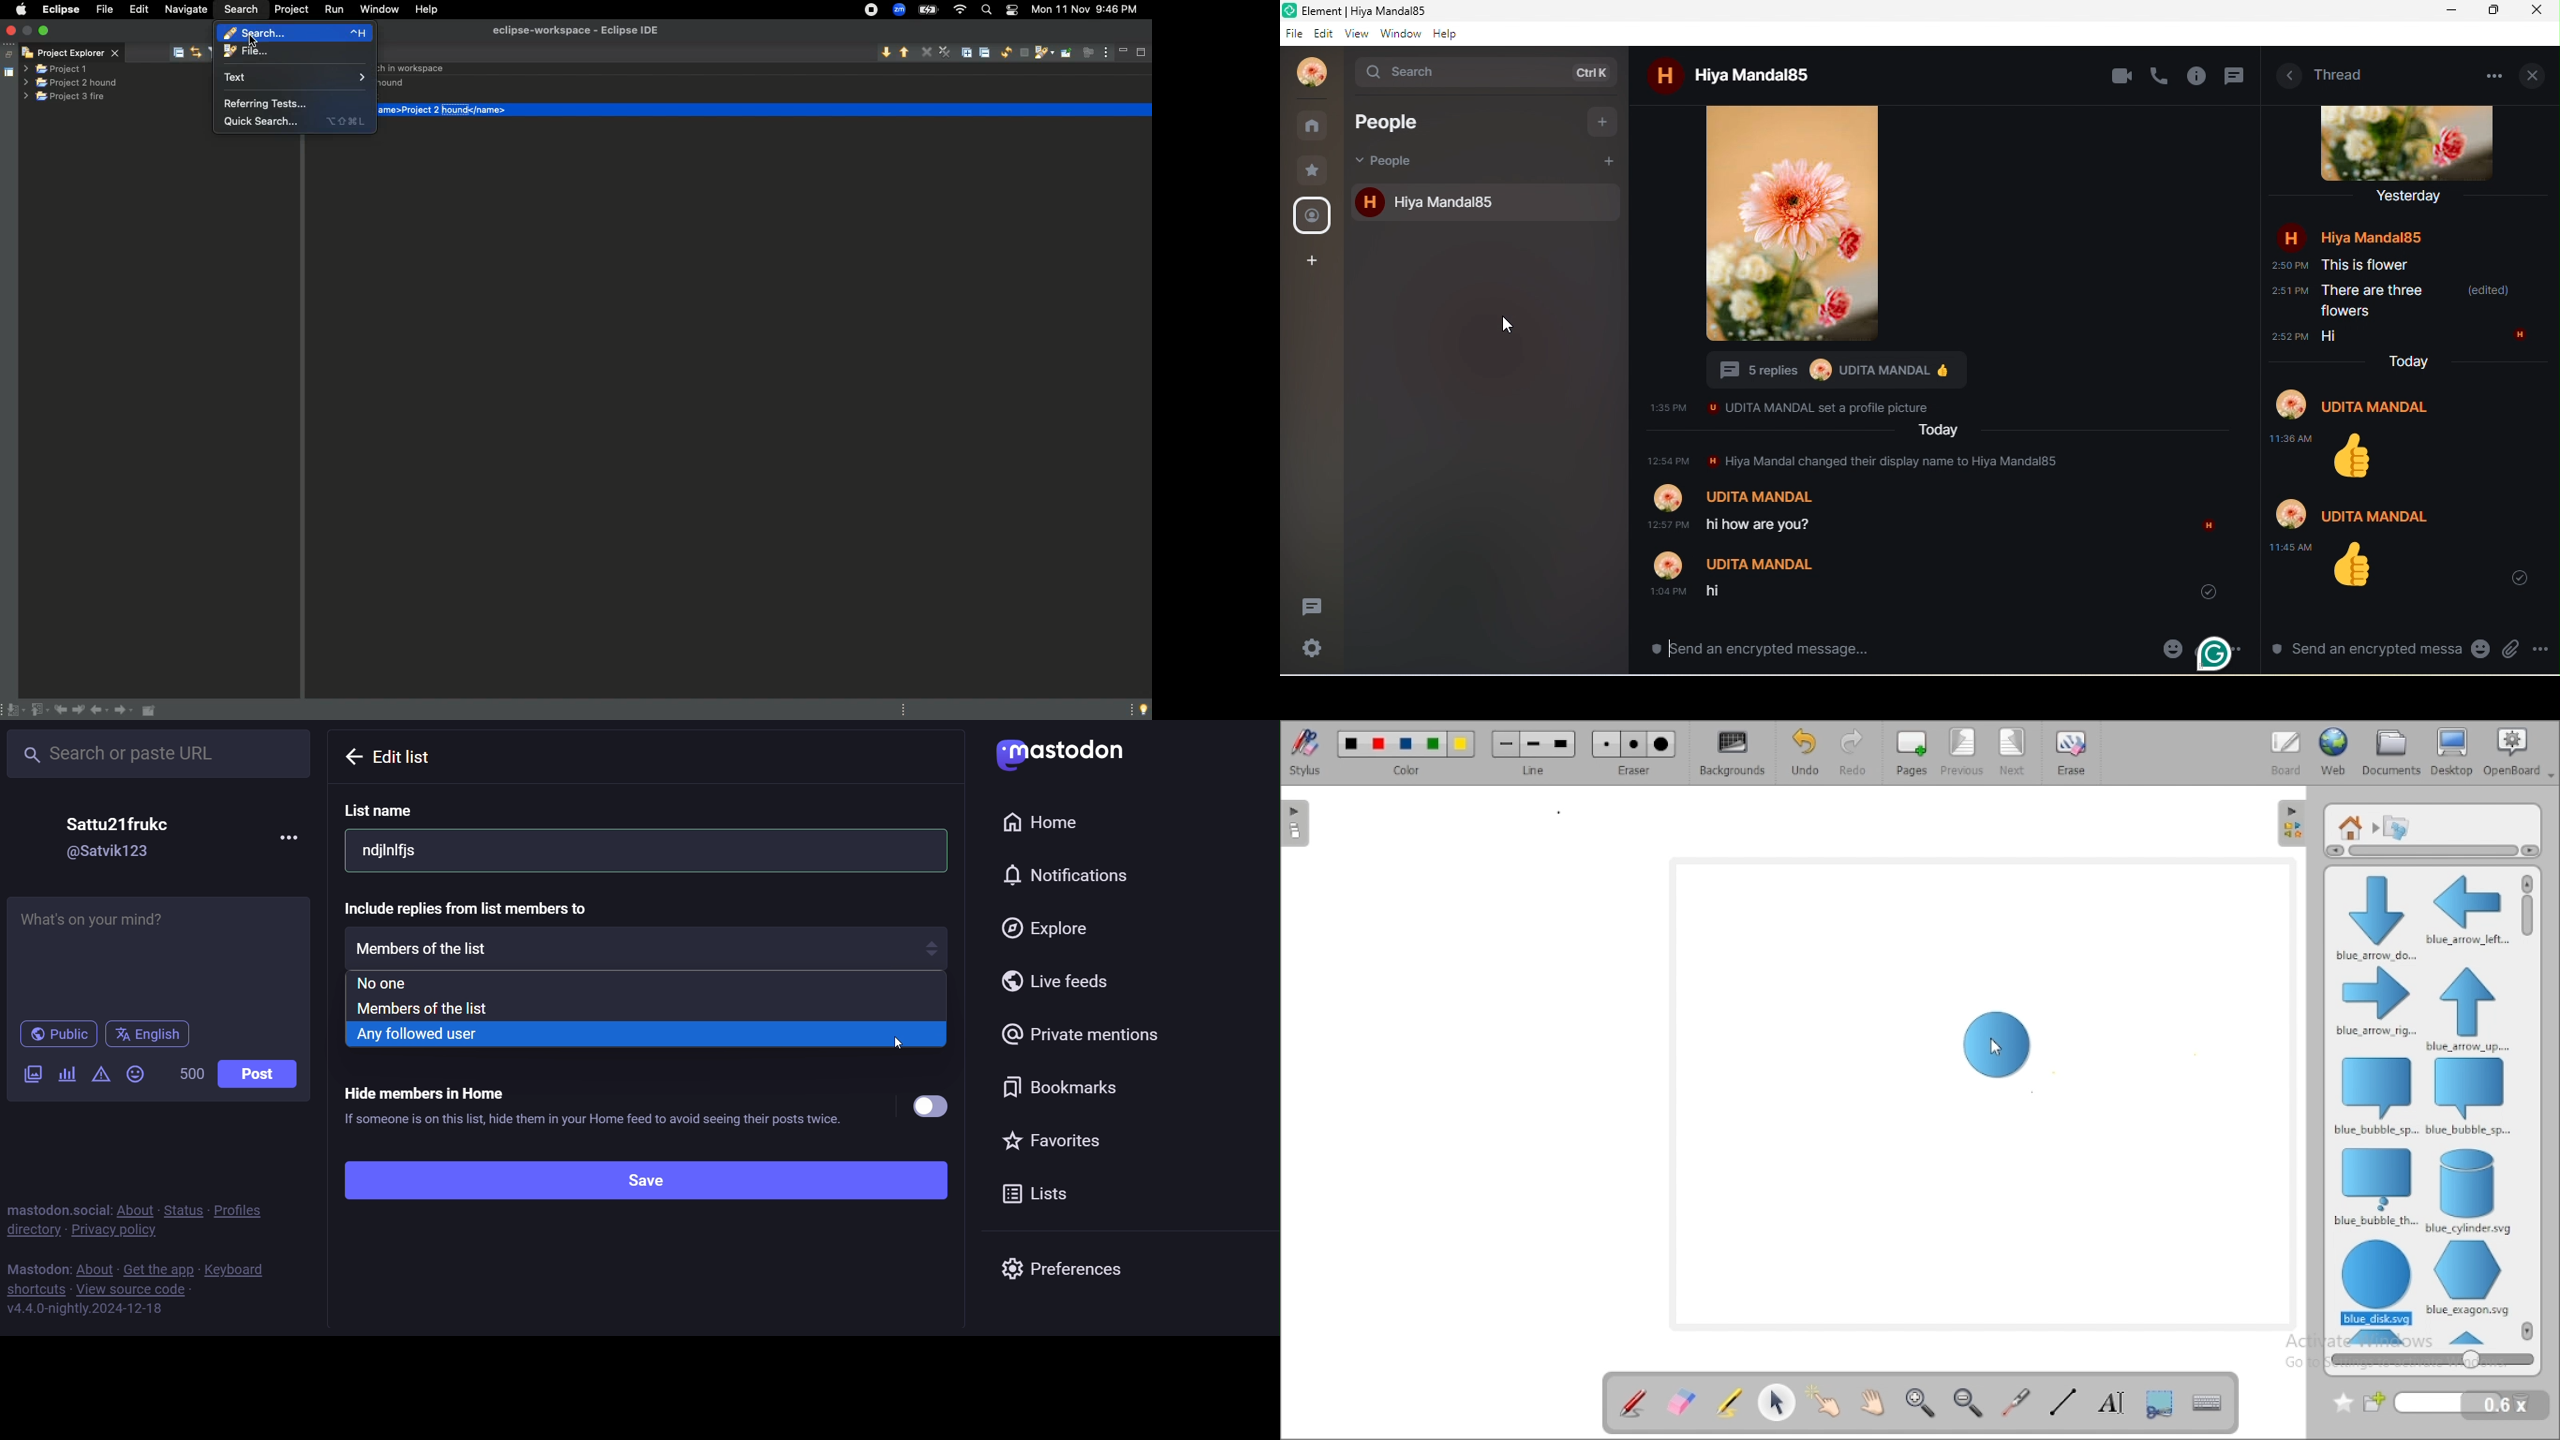 This screenshot has width=2576, height=1456. I want to click on file, so click(1294, 32).